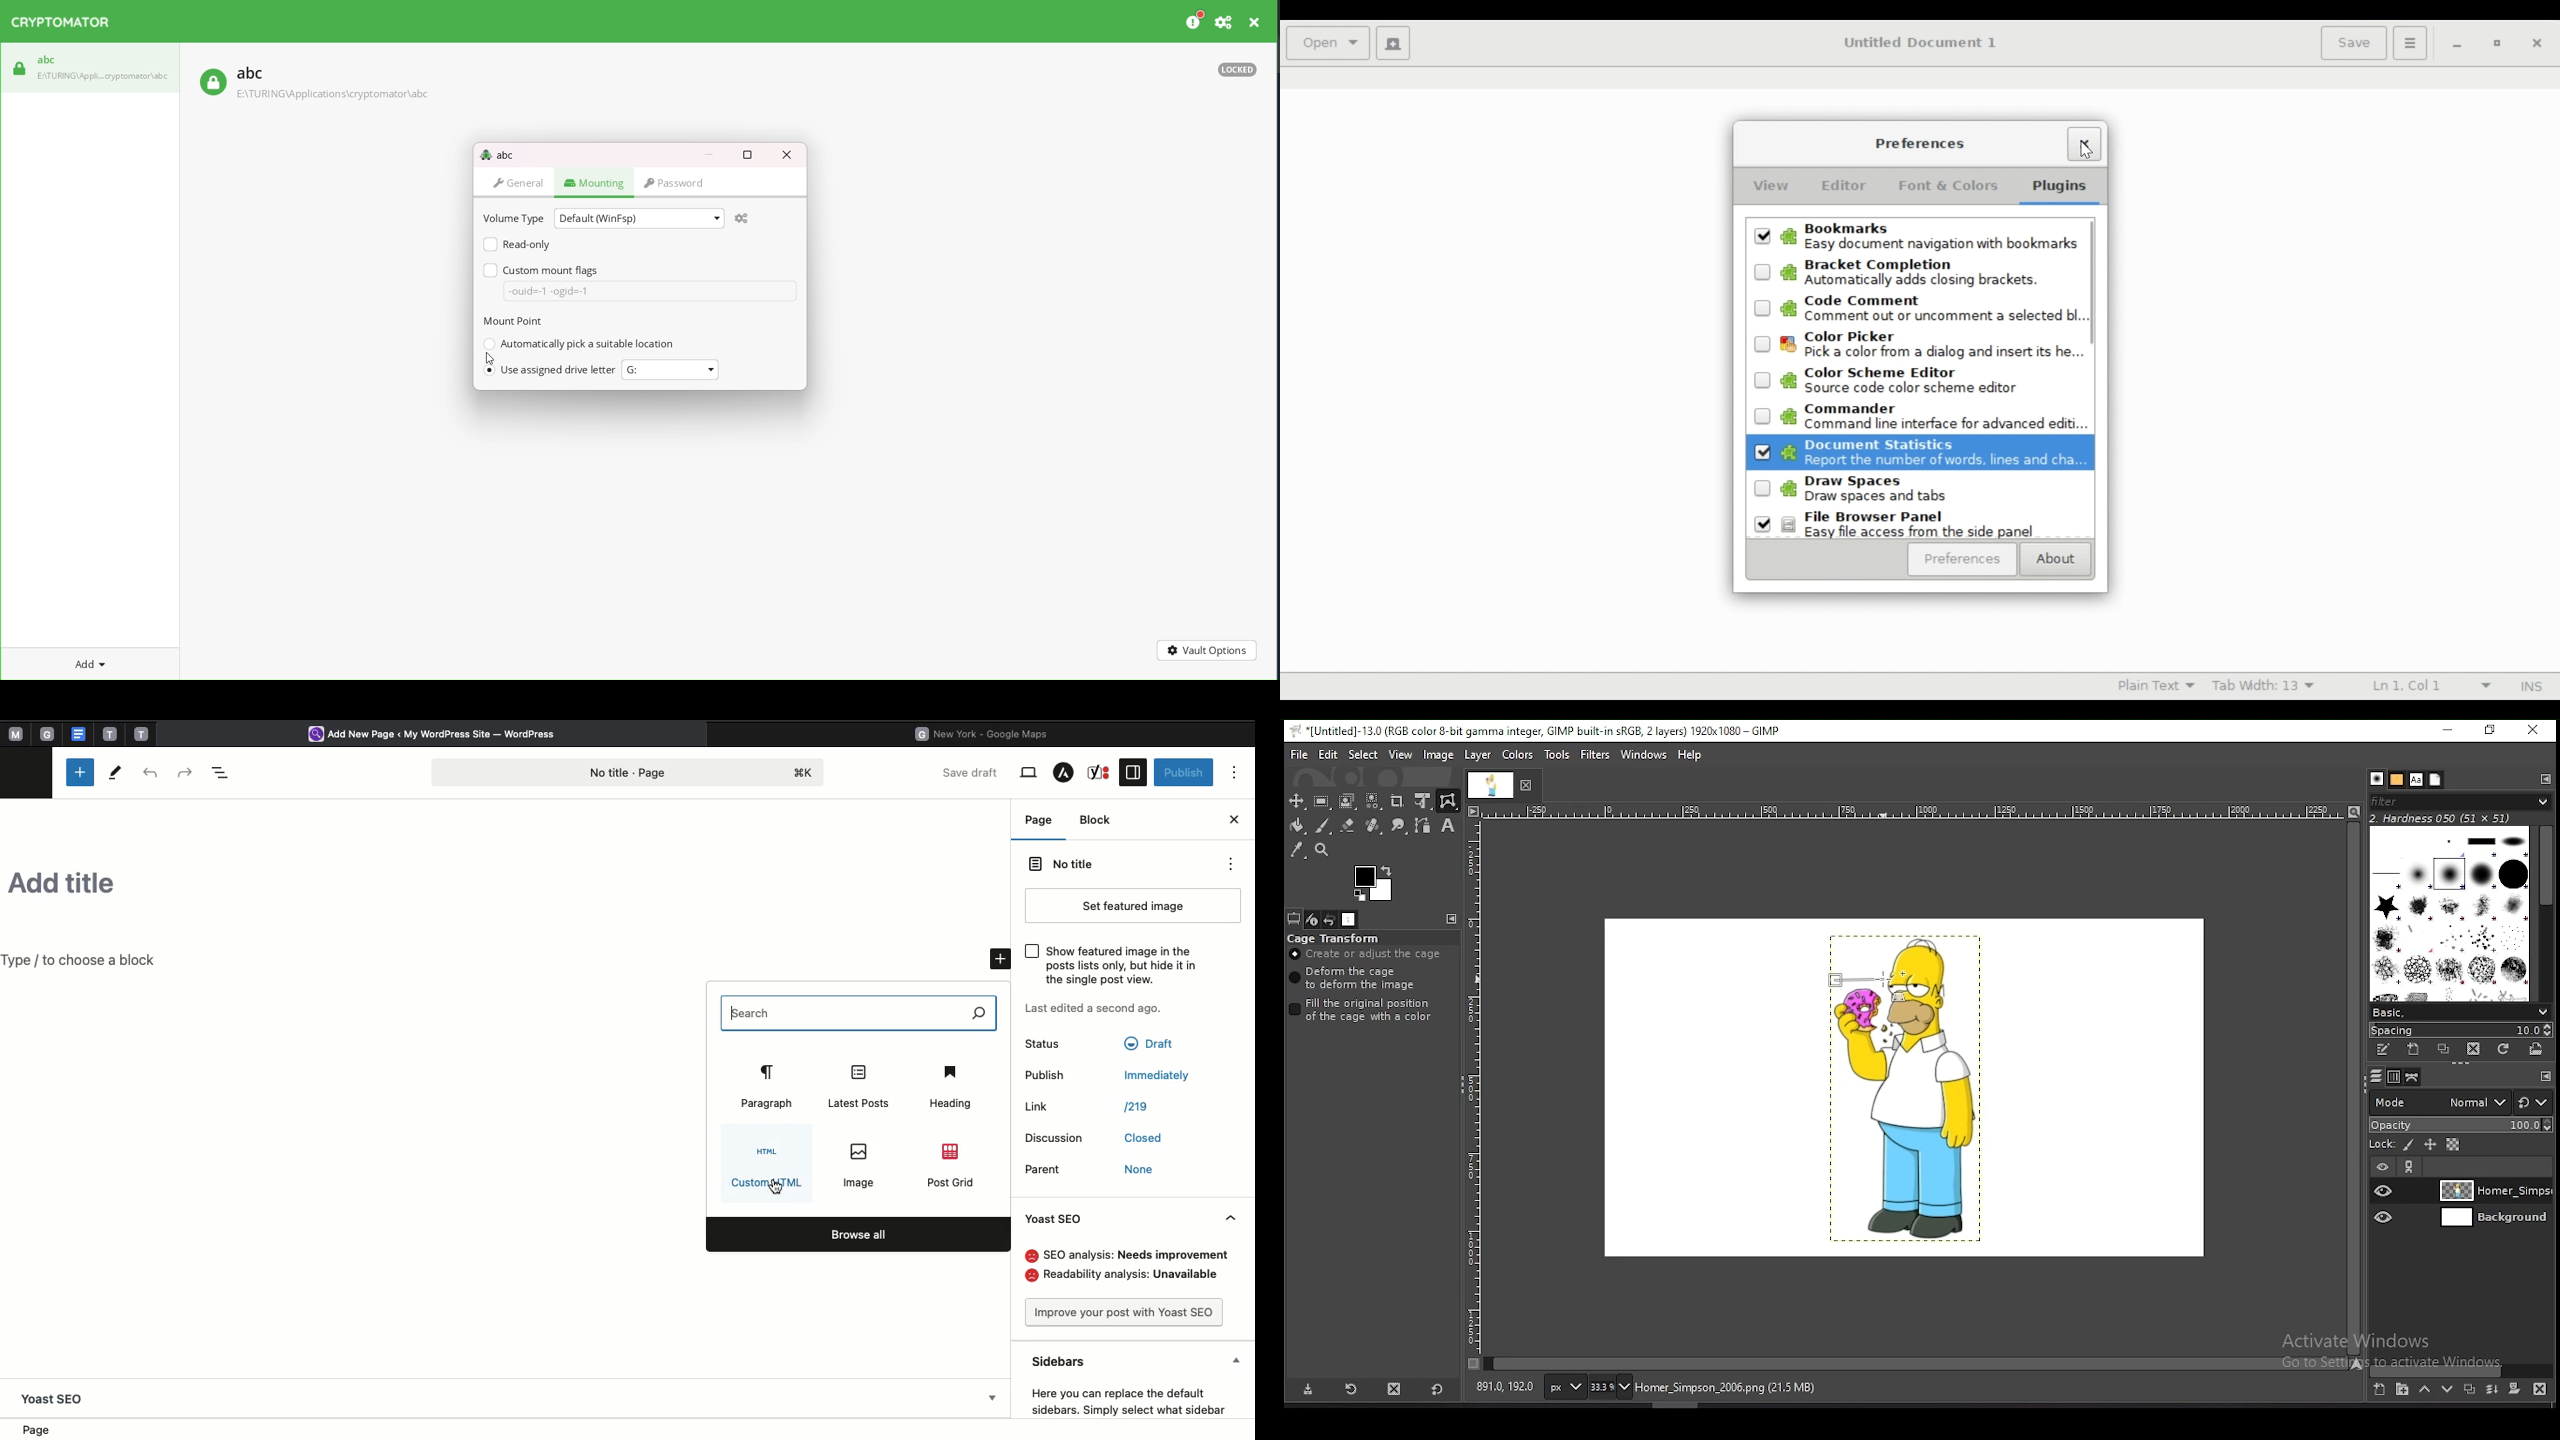 The width and height of the screenshot is (2576, 1456). I want to click on paths, so click(2410, 1077).